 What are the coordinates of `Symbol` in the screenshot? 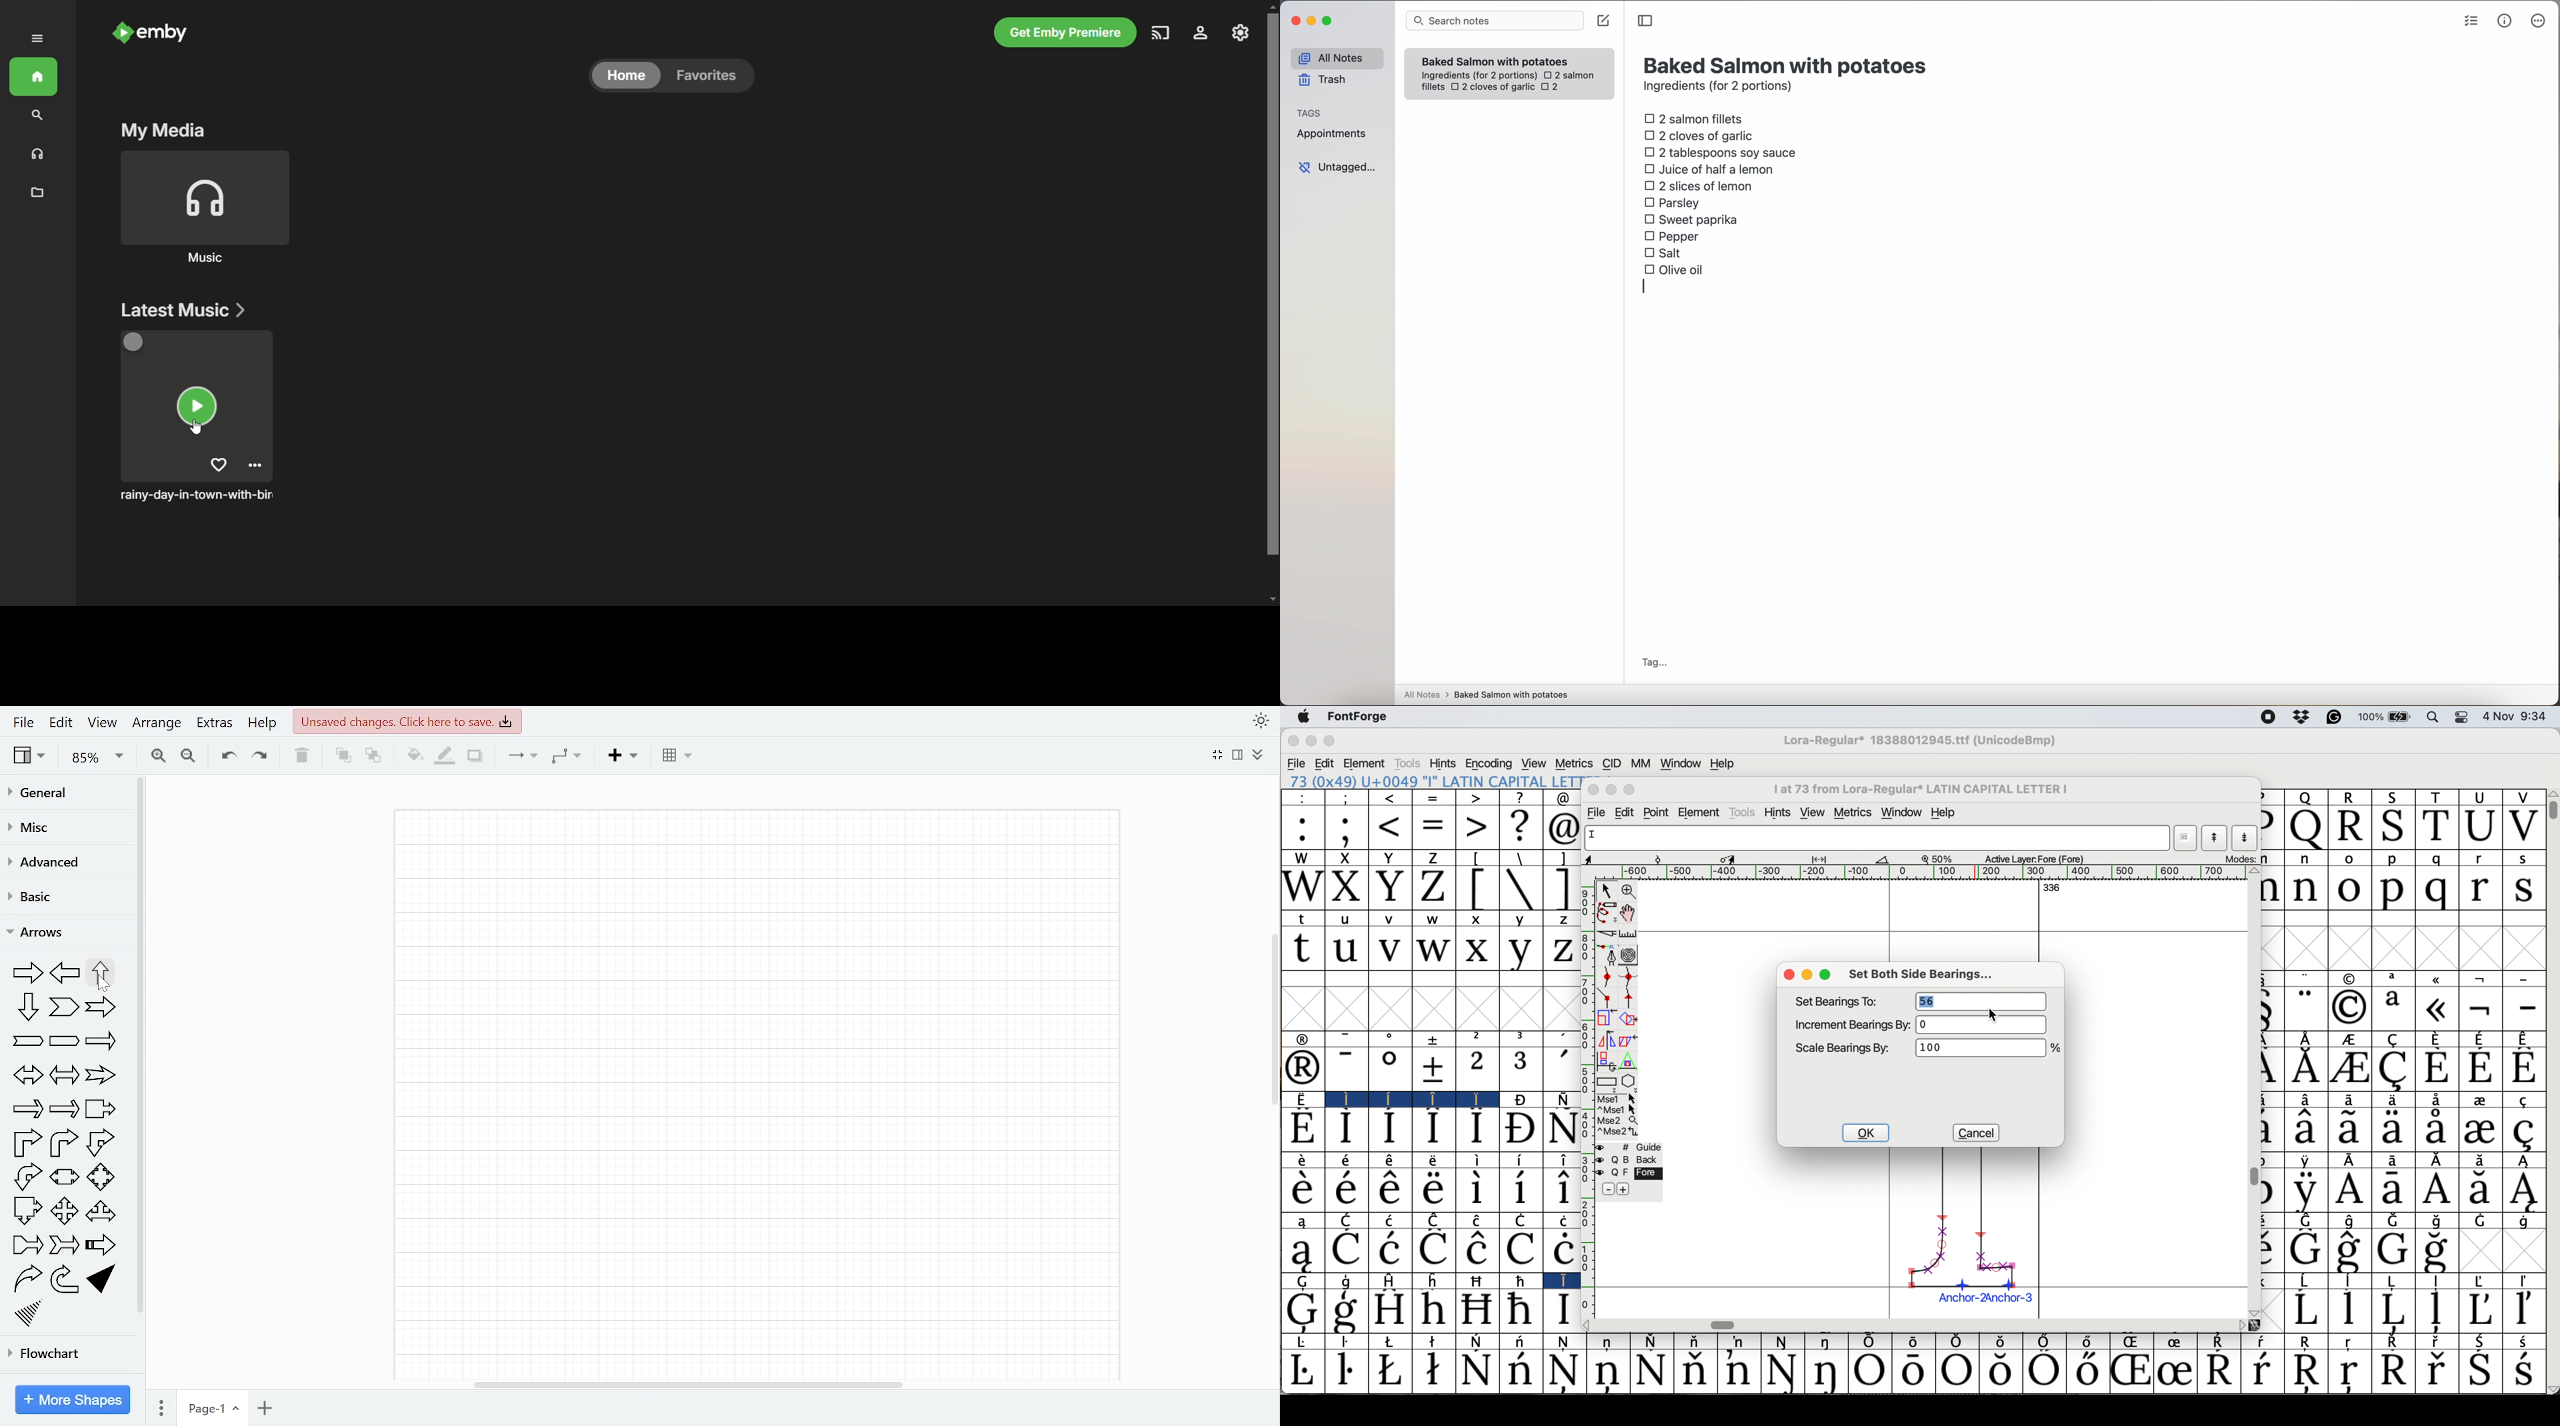 It's located at (1299, 1189).